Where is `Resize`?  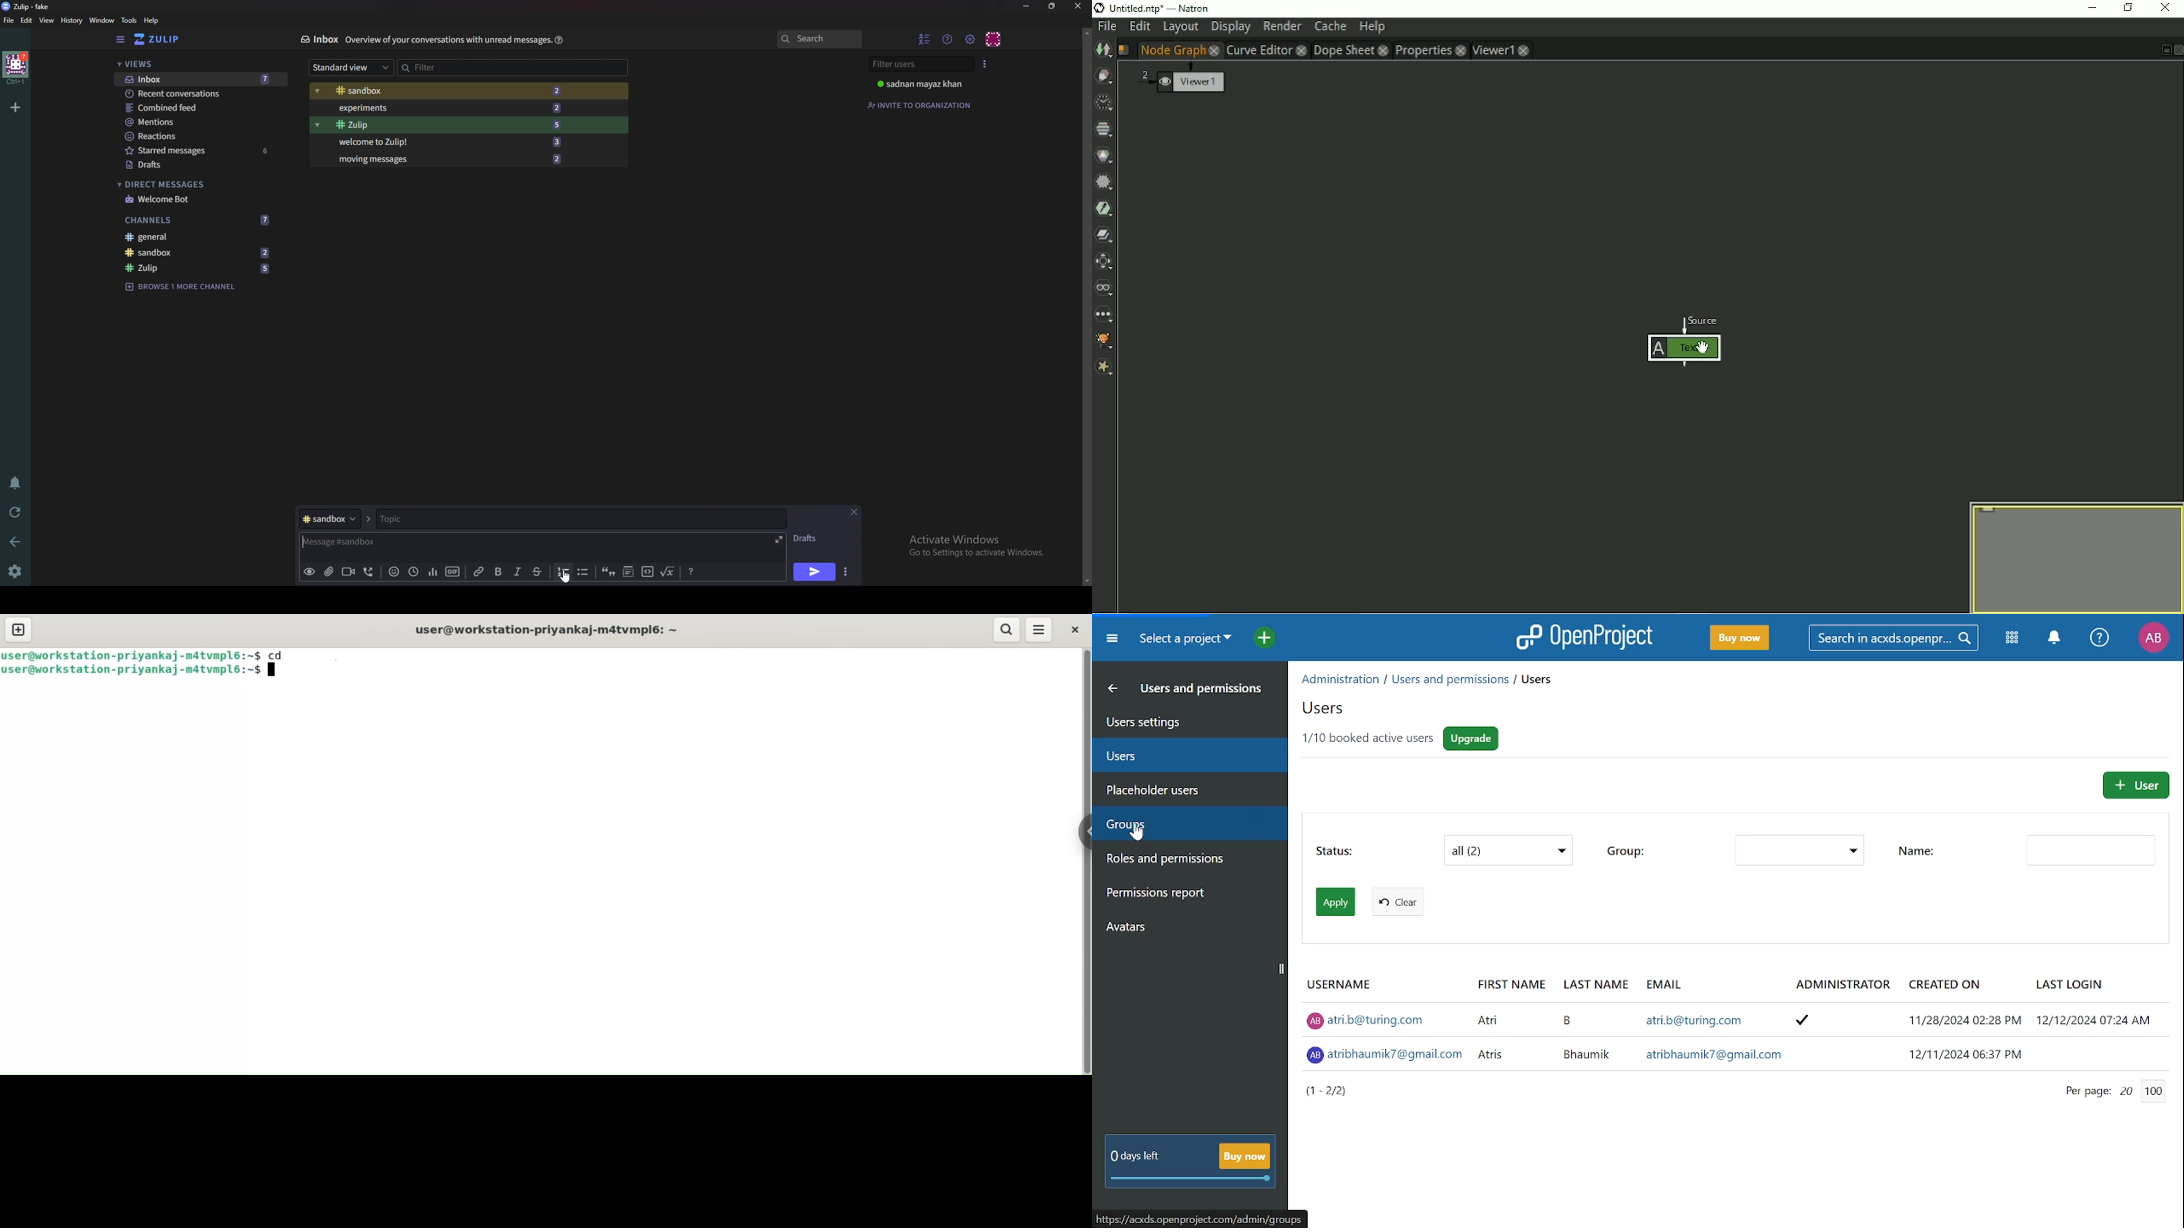 Resize is located at coordinates (1052, 6).